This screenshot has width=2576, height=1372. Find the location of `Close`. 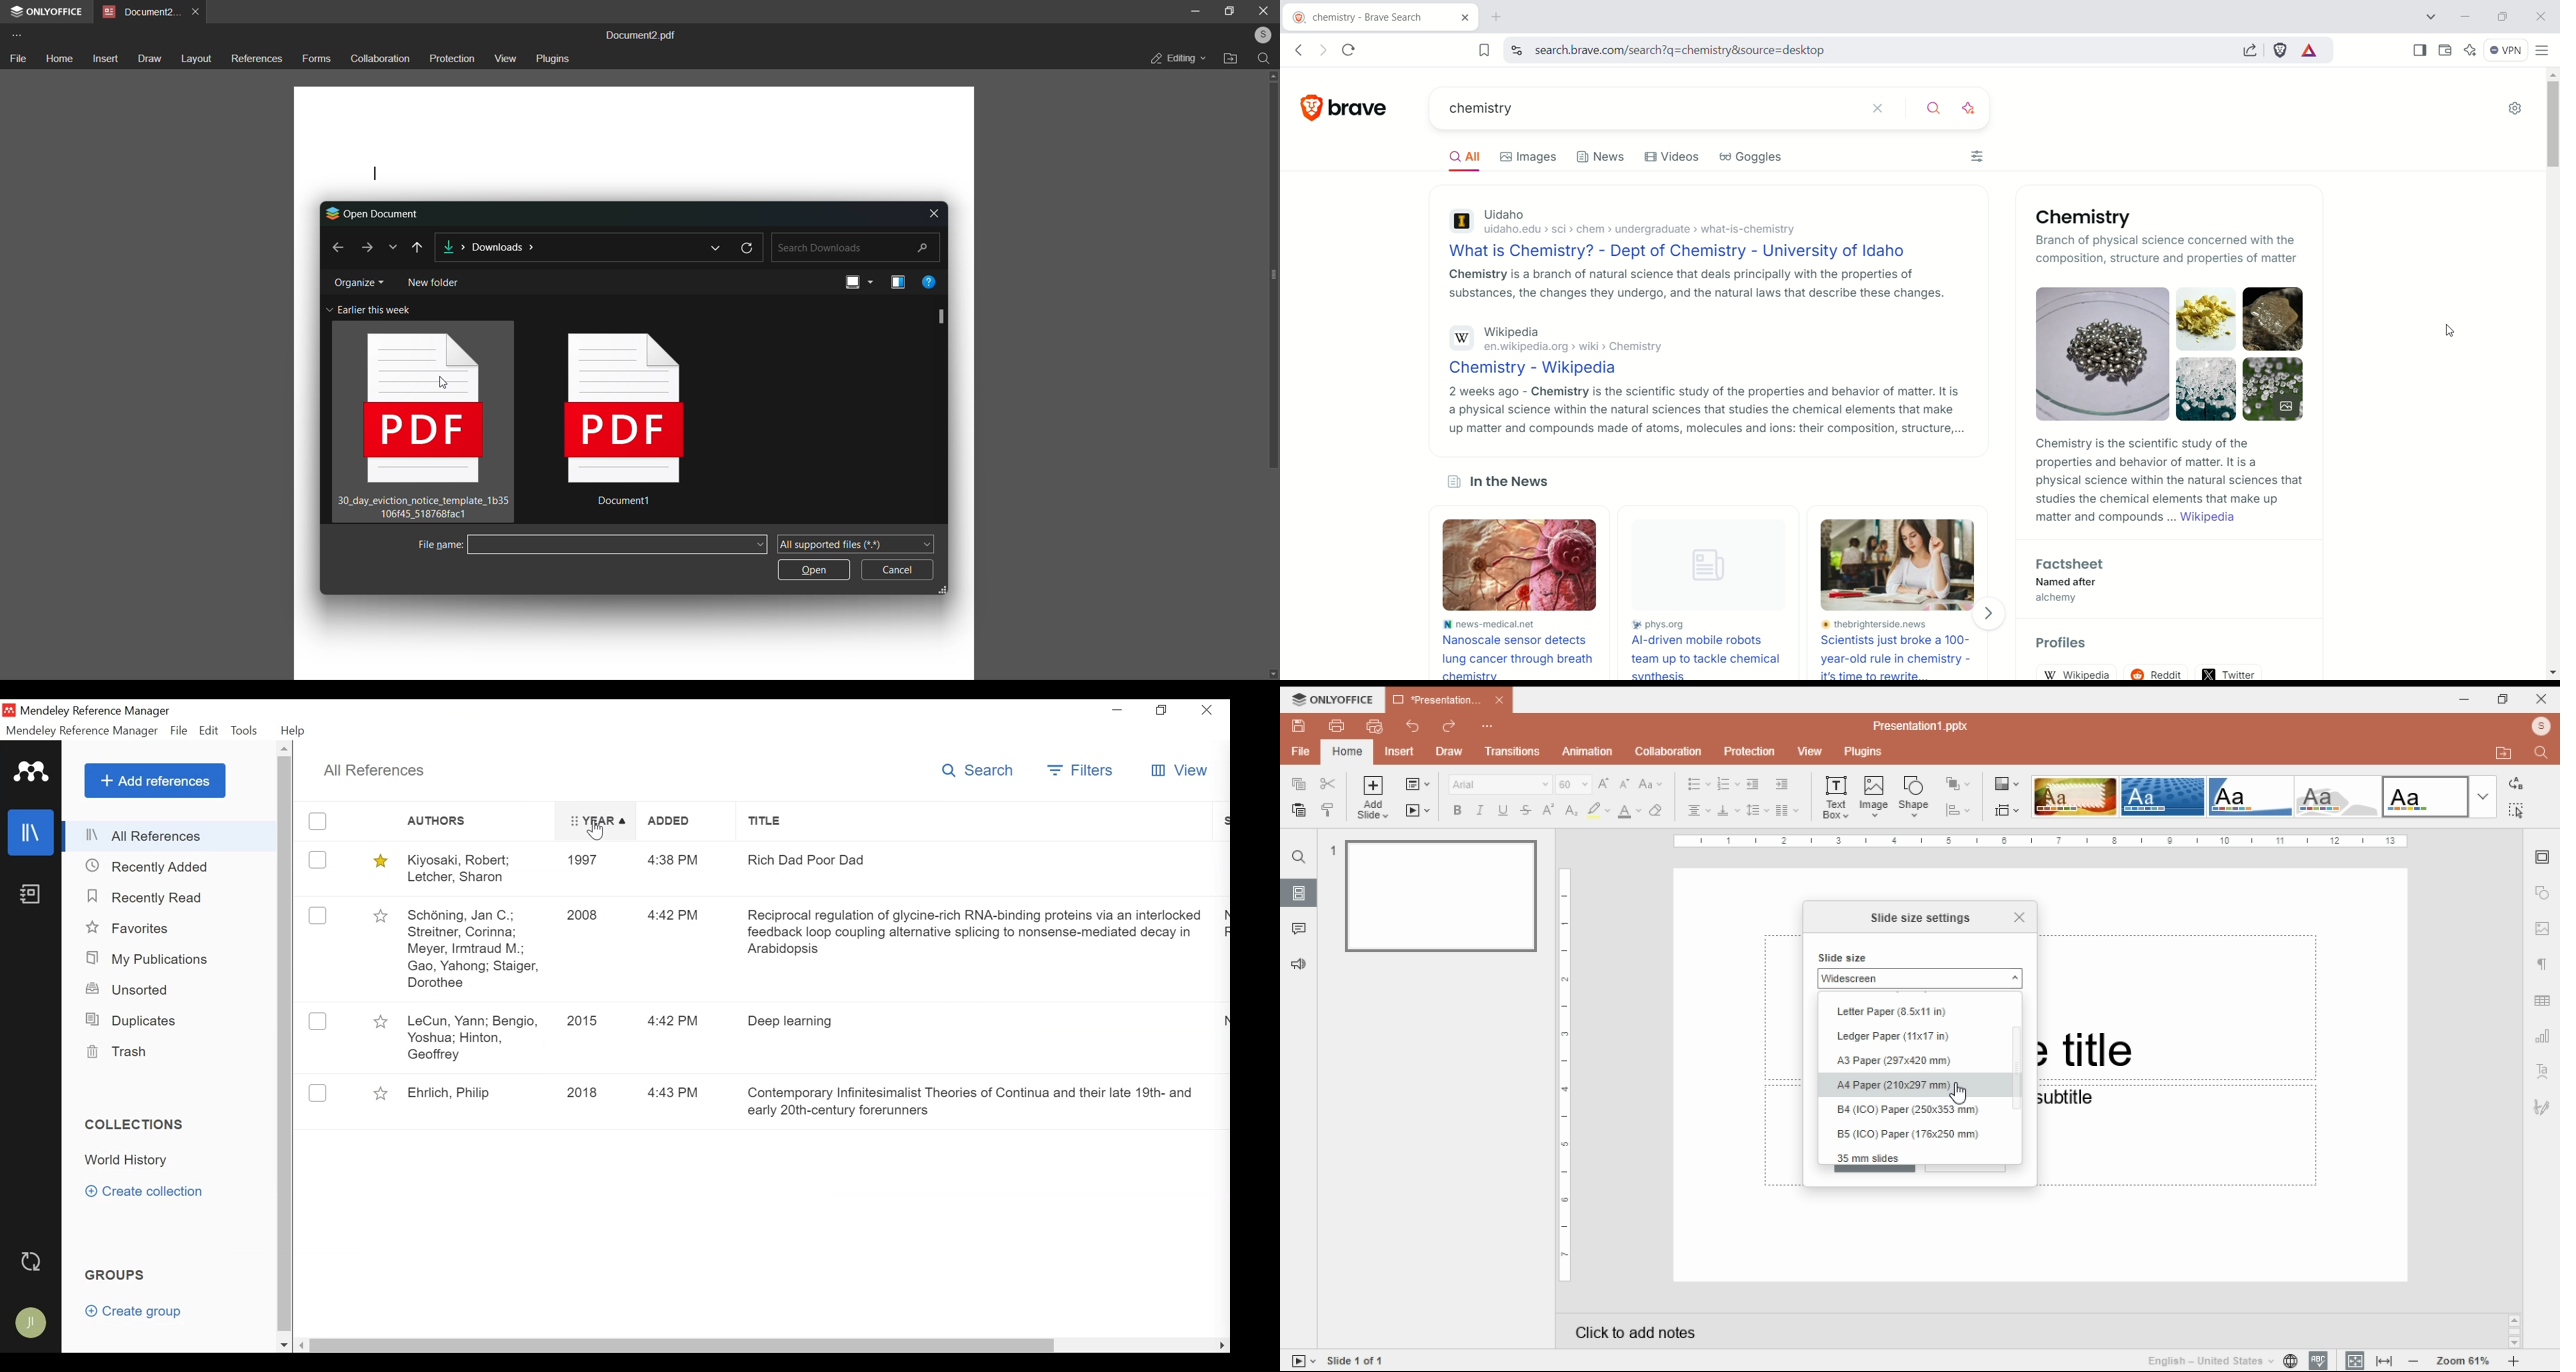

Close is located at coordinates (1209, 709).